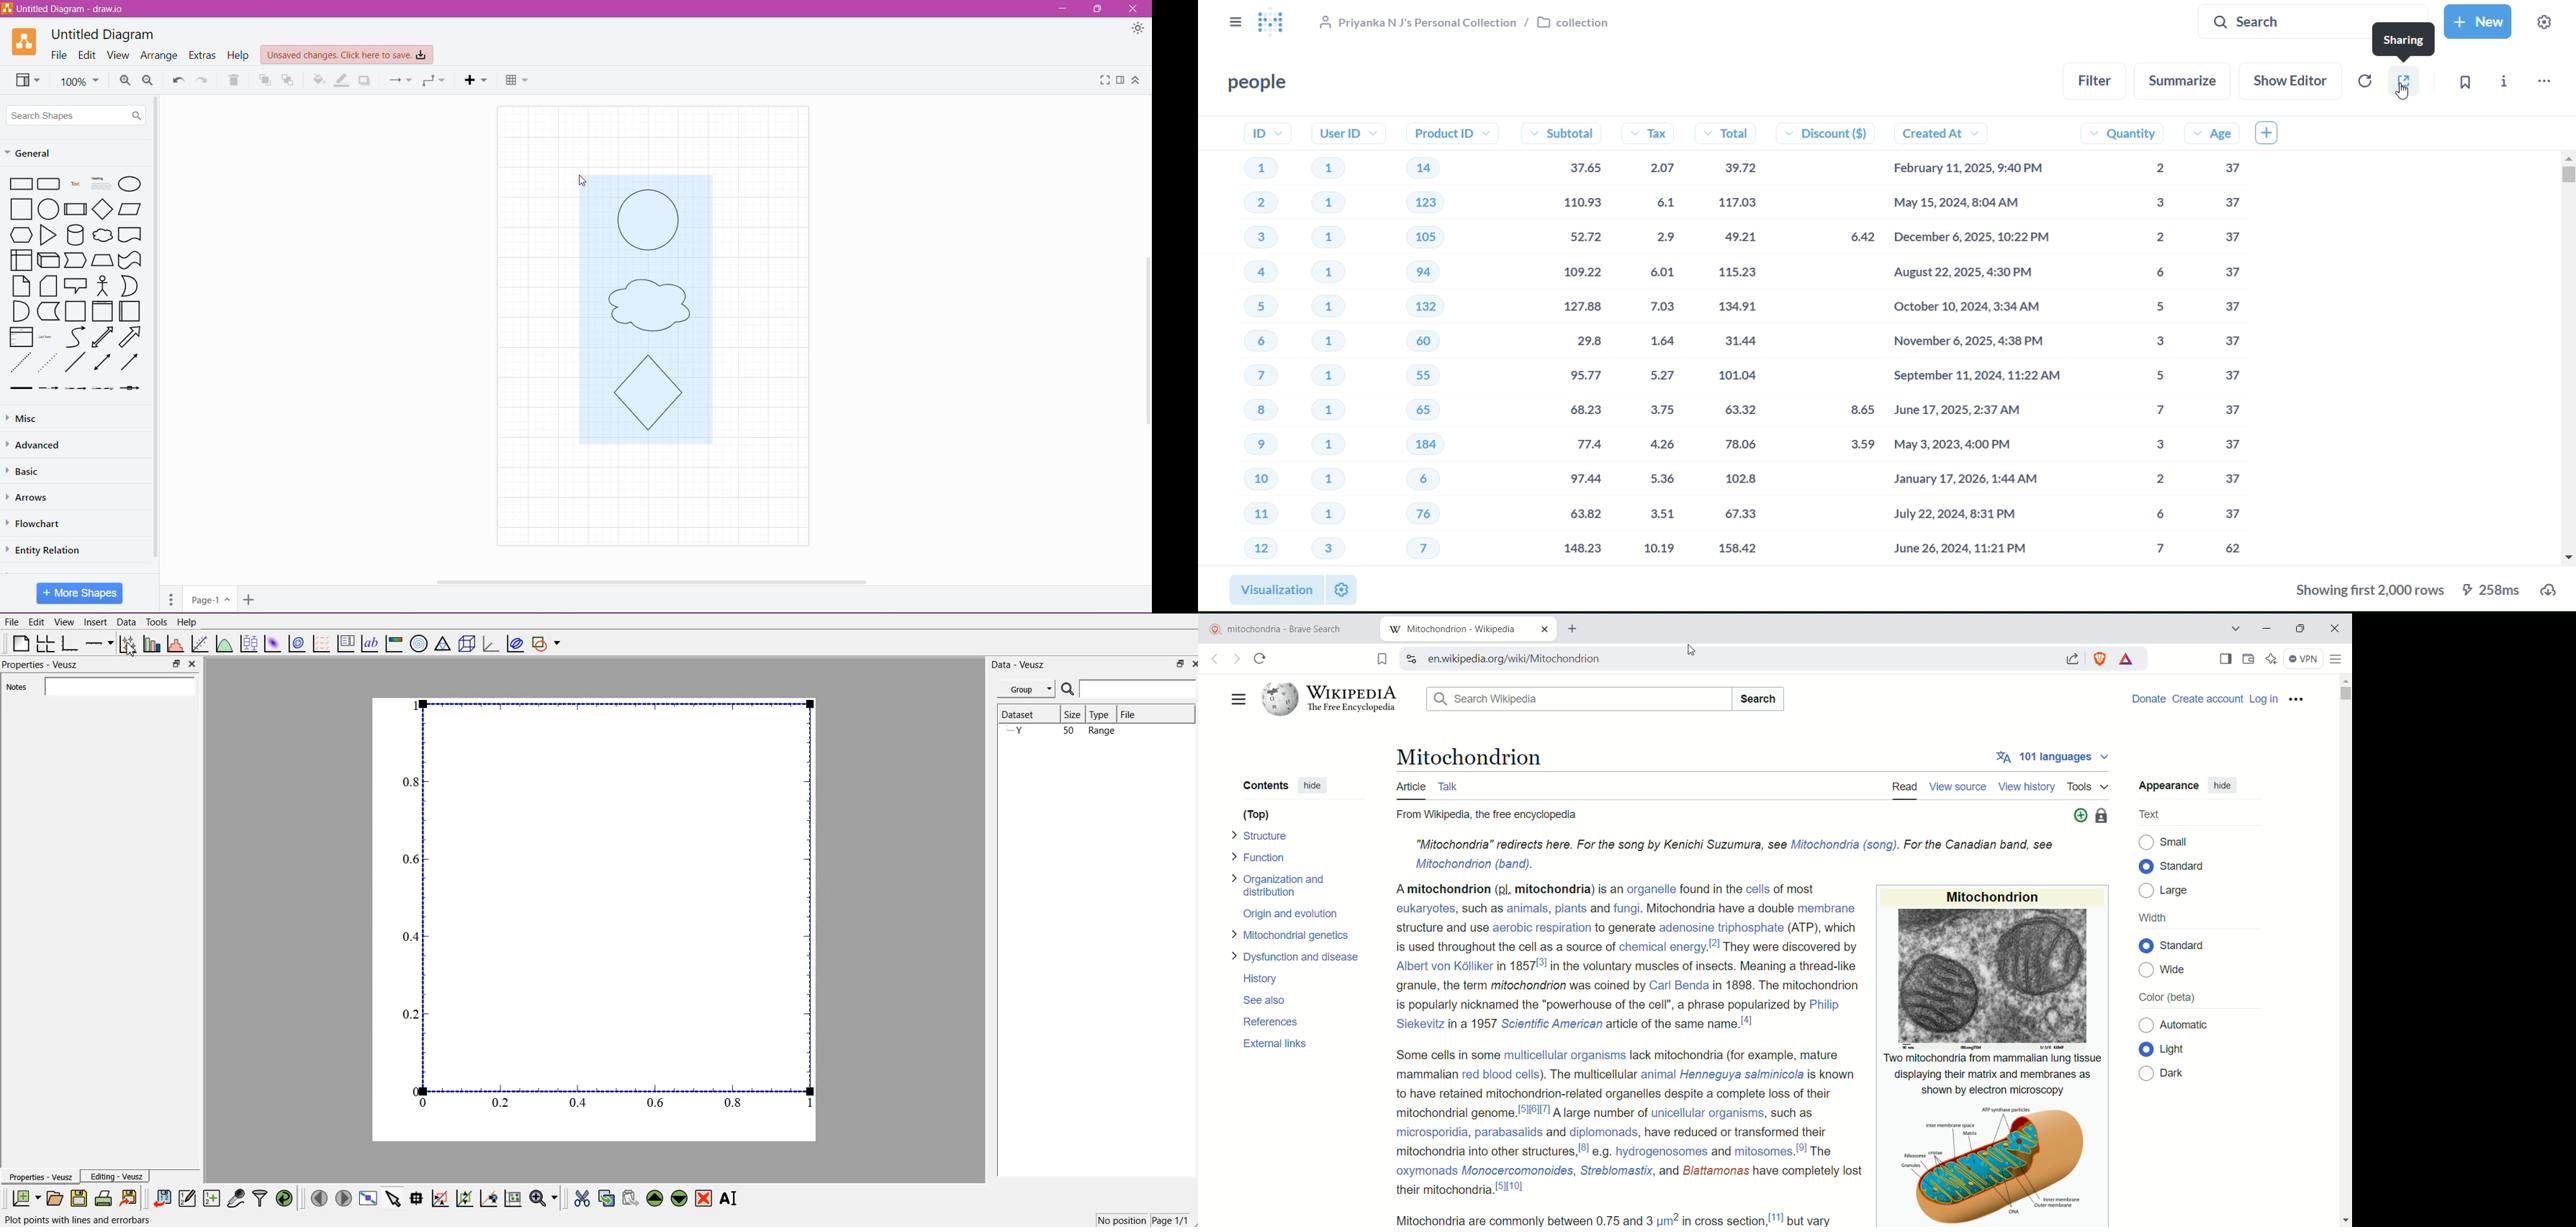 Image resolution: width=2576 pixels, height=1232 pixels. What do you see at coordinates (595, 918) in the screenshot?
I see `graph chart` at bounding box center [595, 918].